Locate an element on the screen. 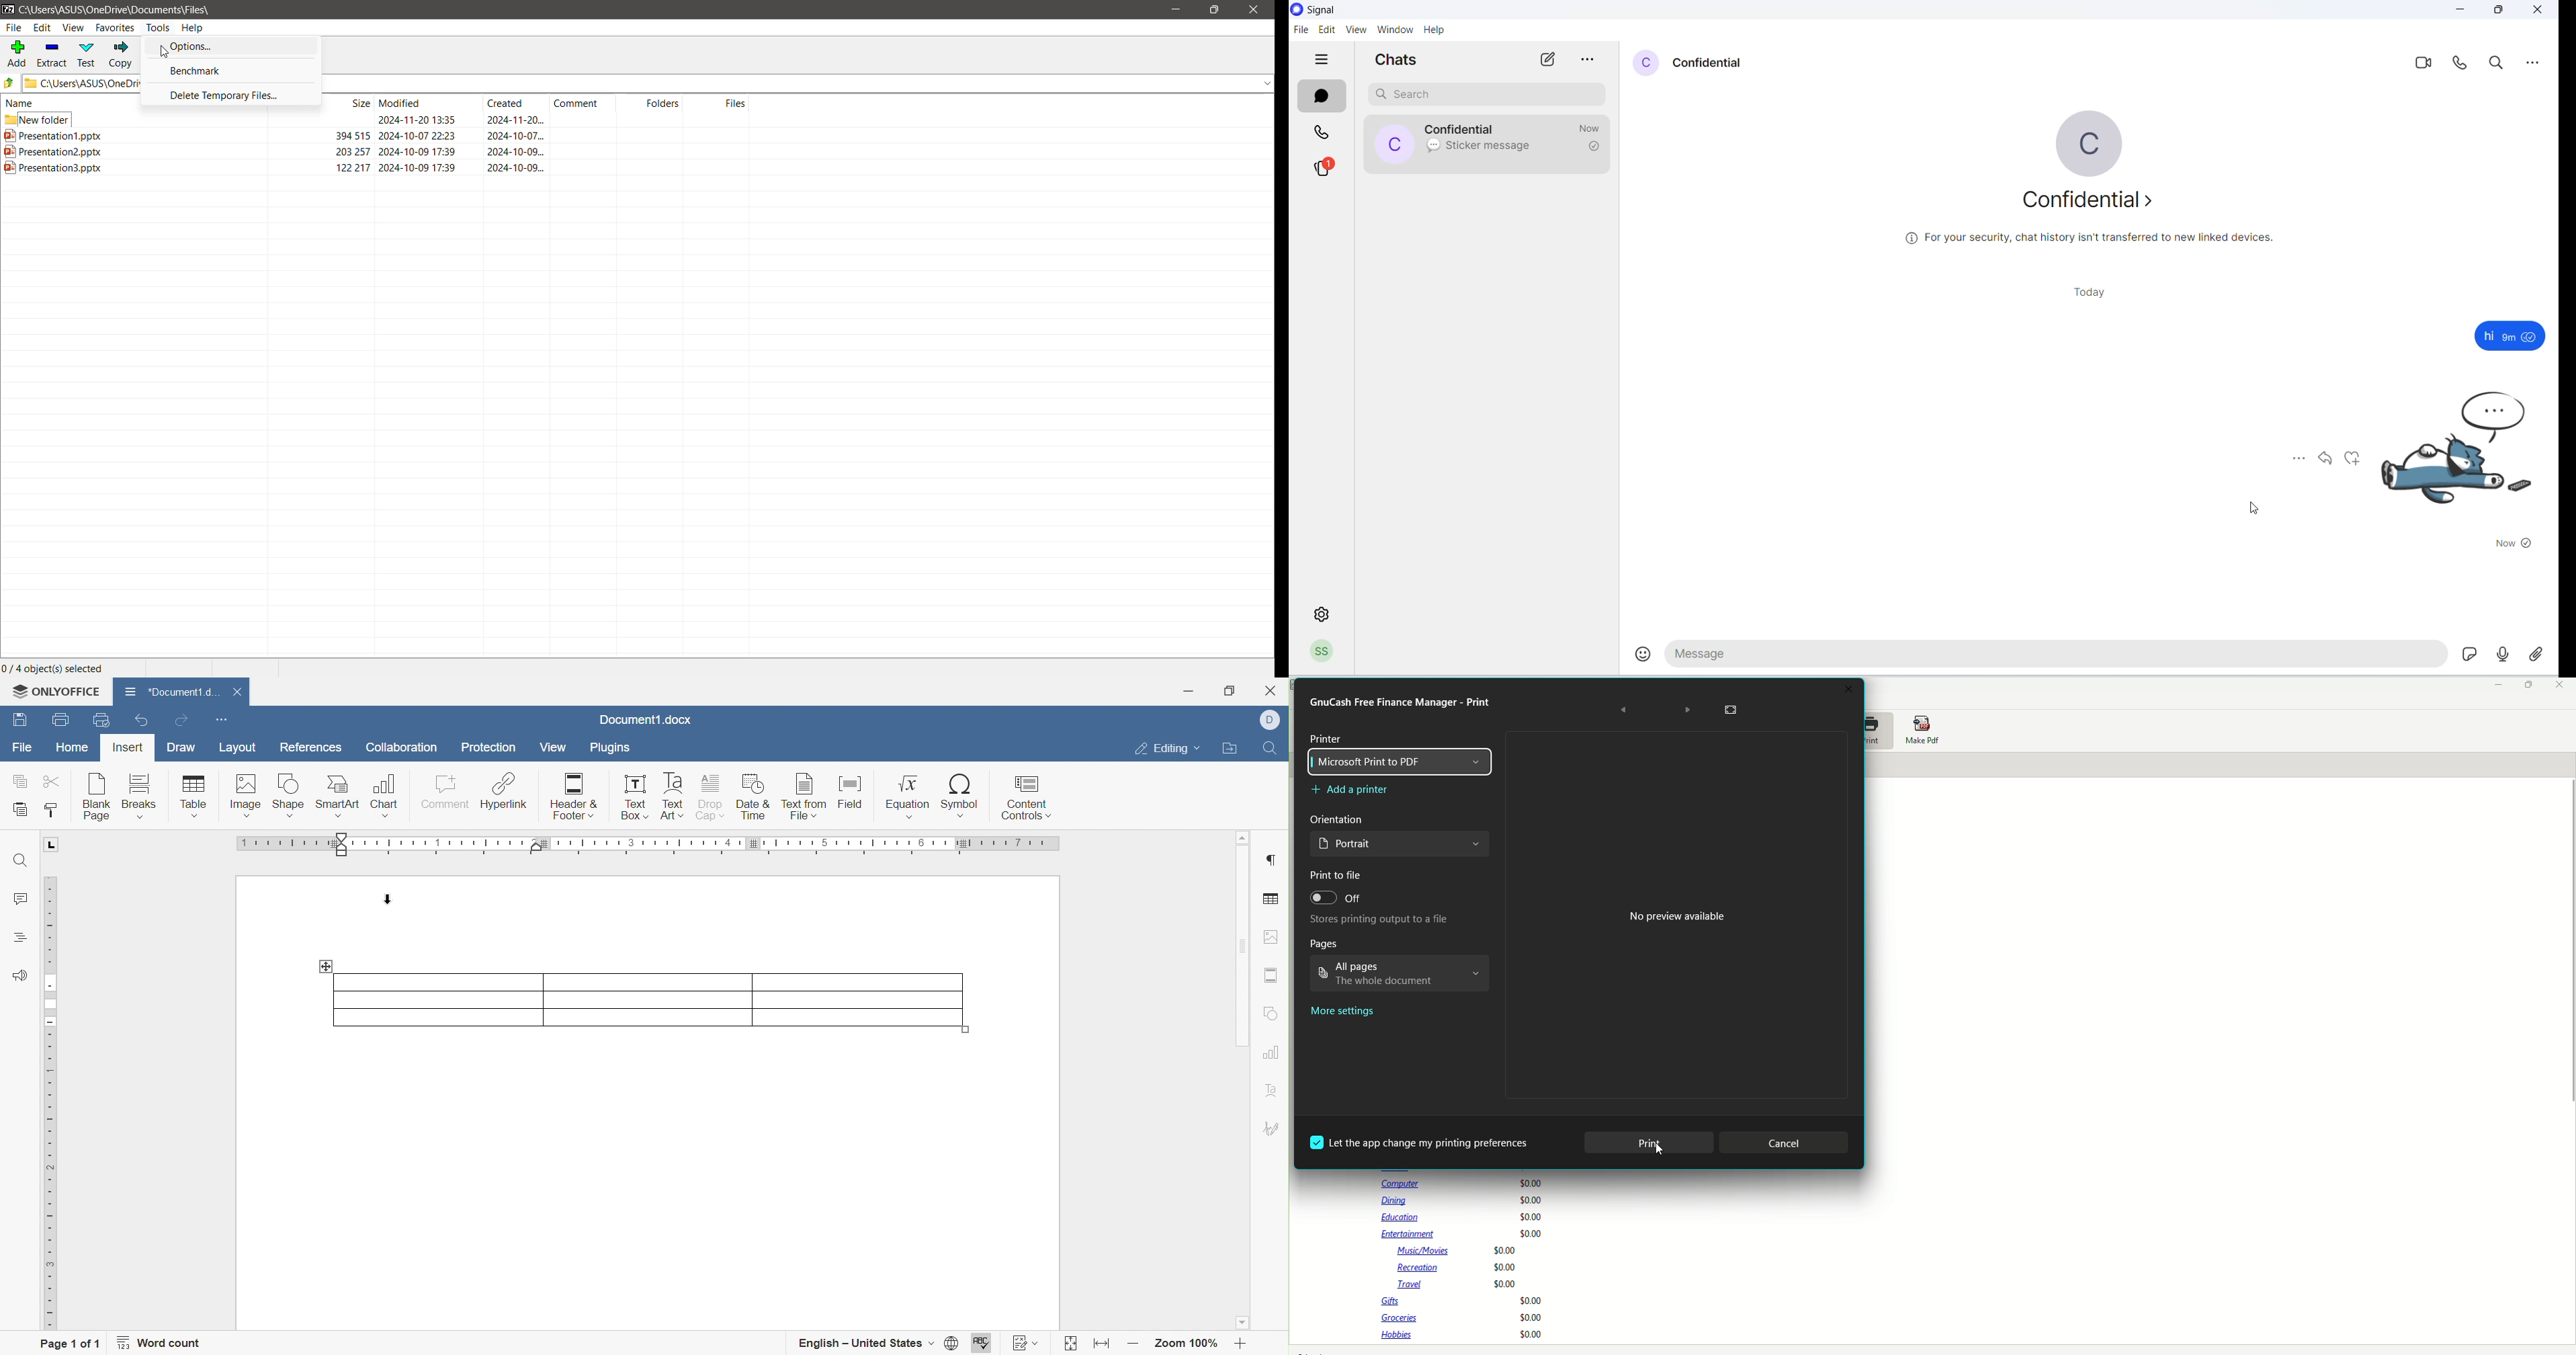 Image resolution: width=2576 pixels, height=1372 pixels. emojis is located at coordinates (1636, 658).